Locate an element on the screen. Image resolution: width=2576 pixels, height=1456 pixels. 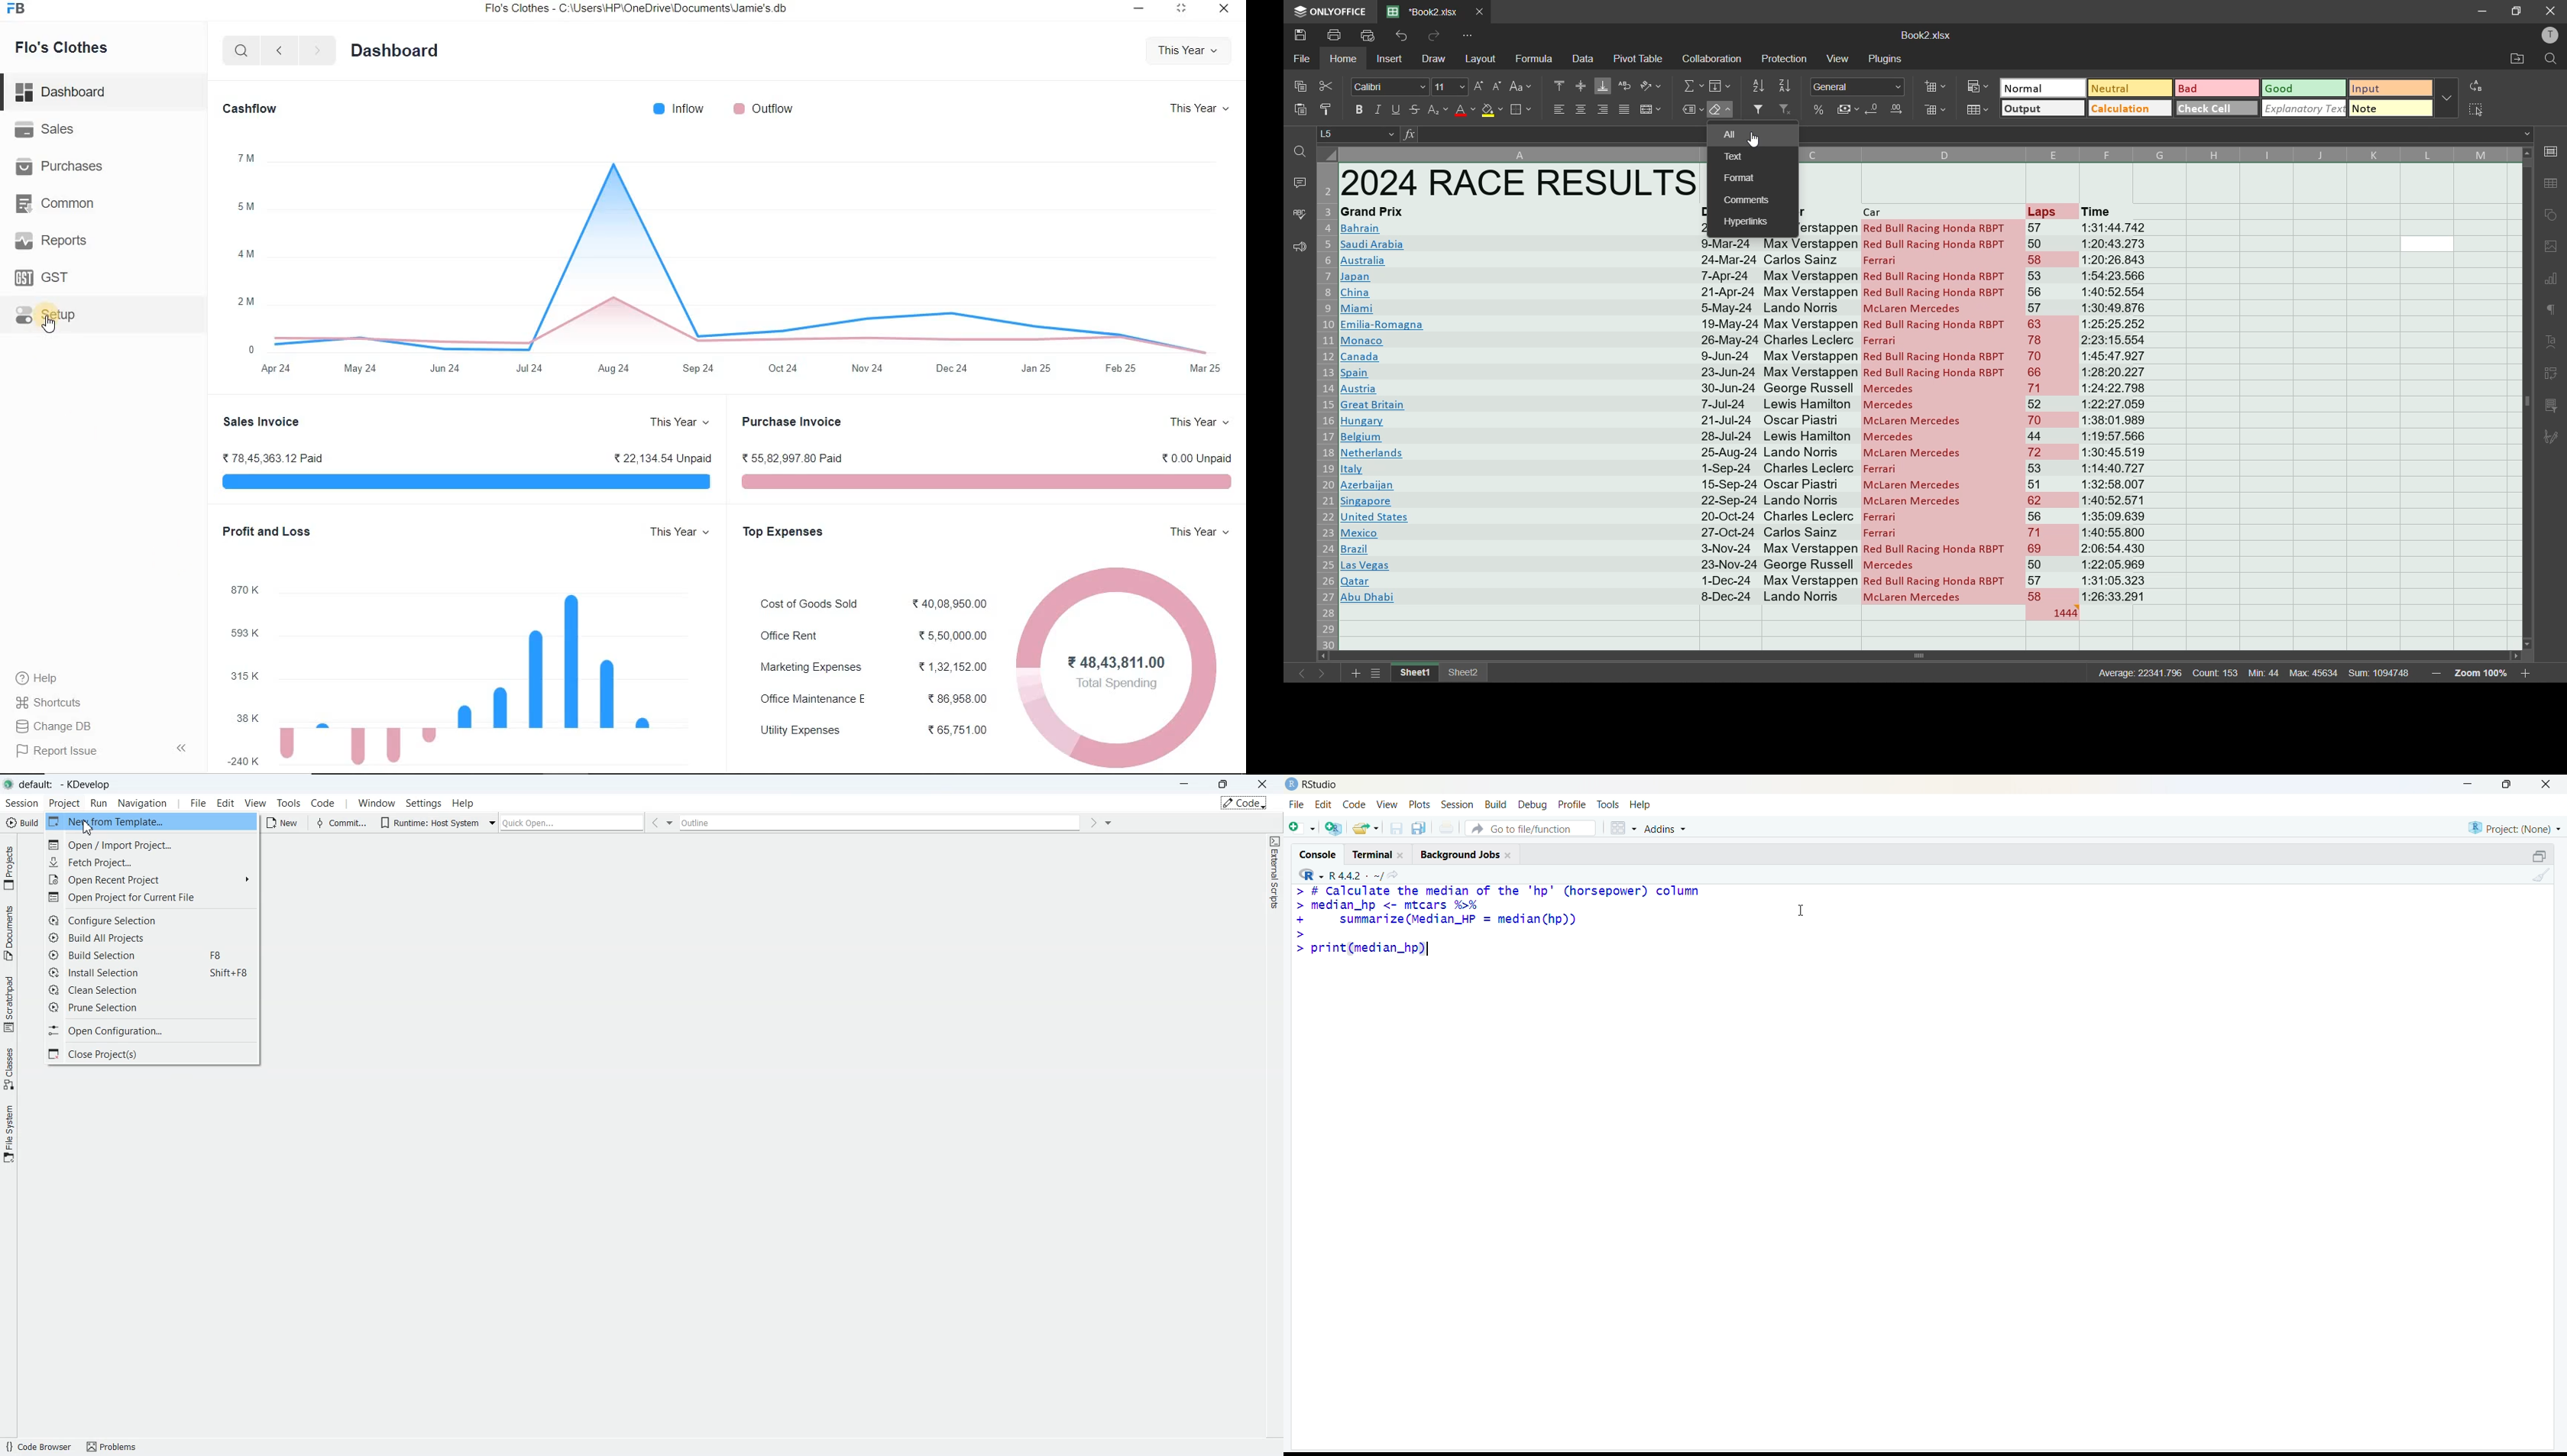
previous is located at coordinates (1297, 673).